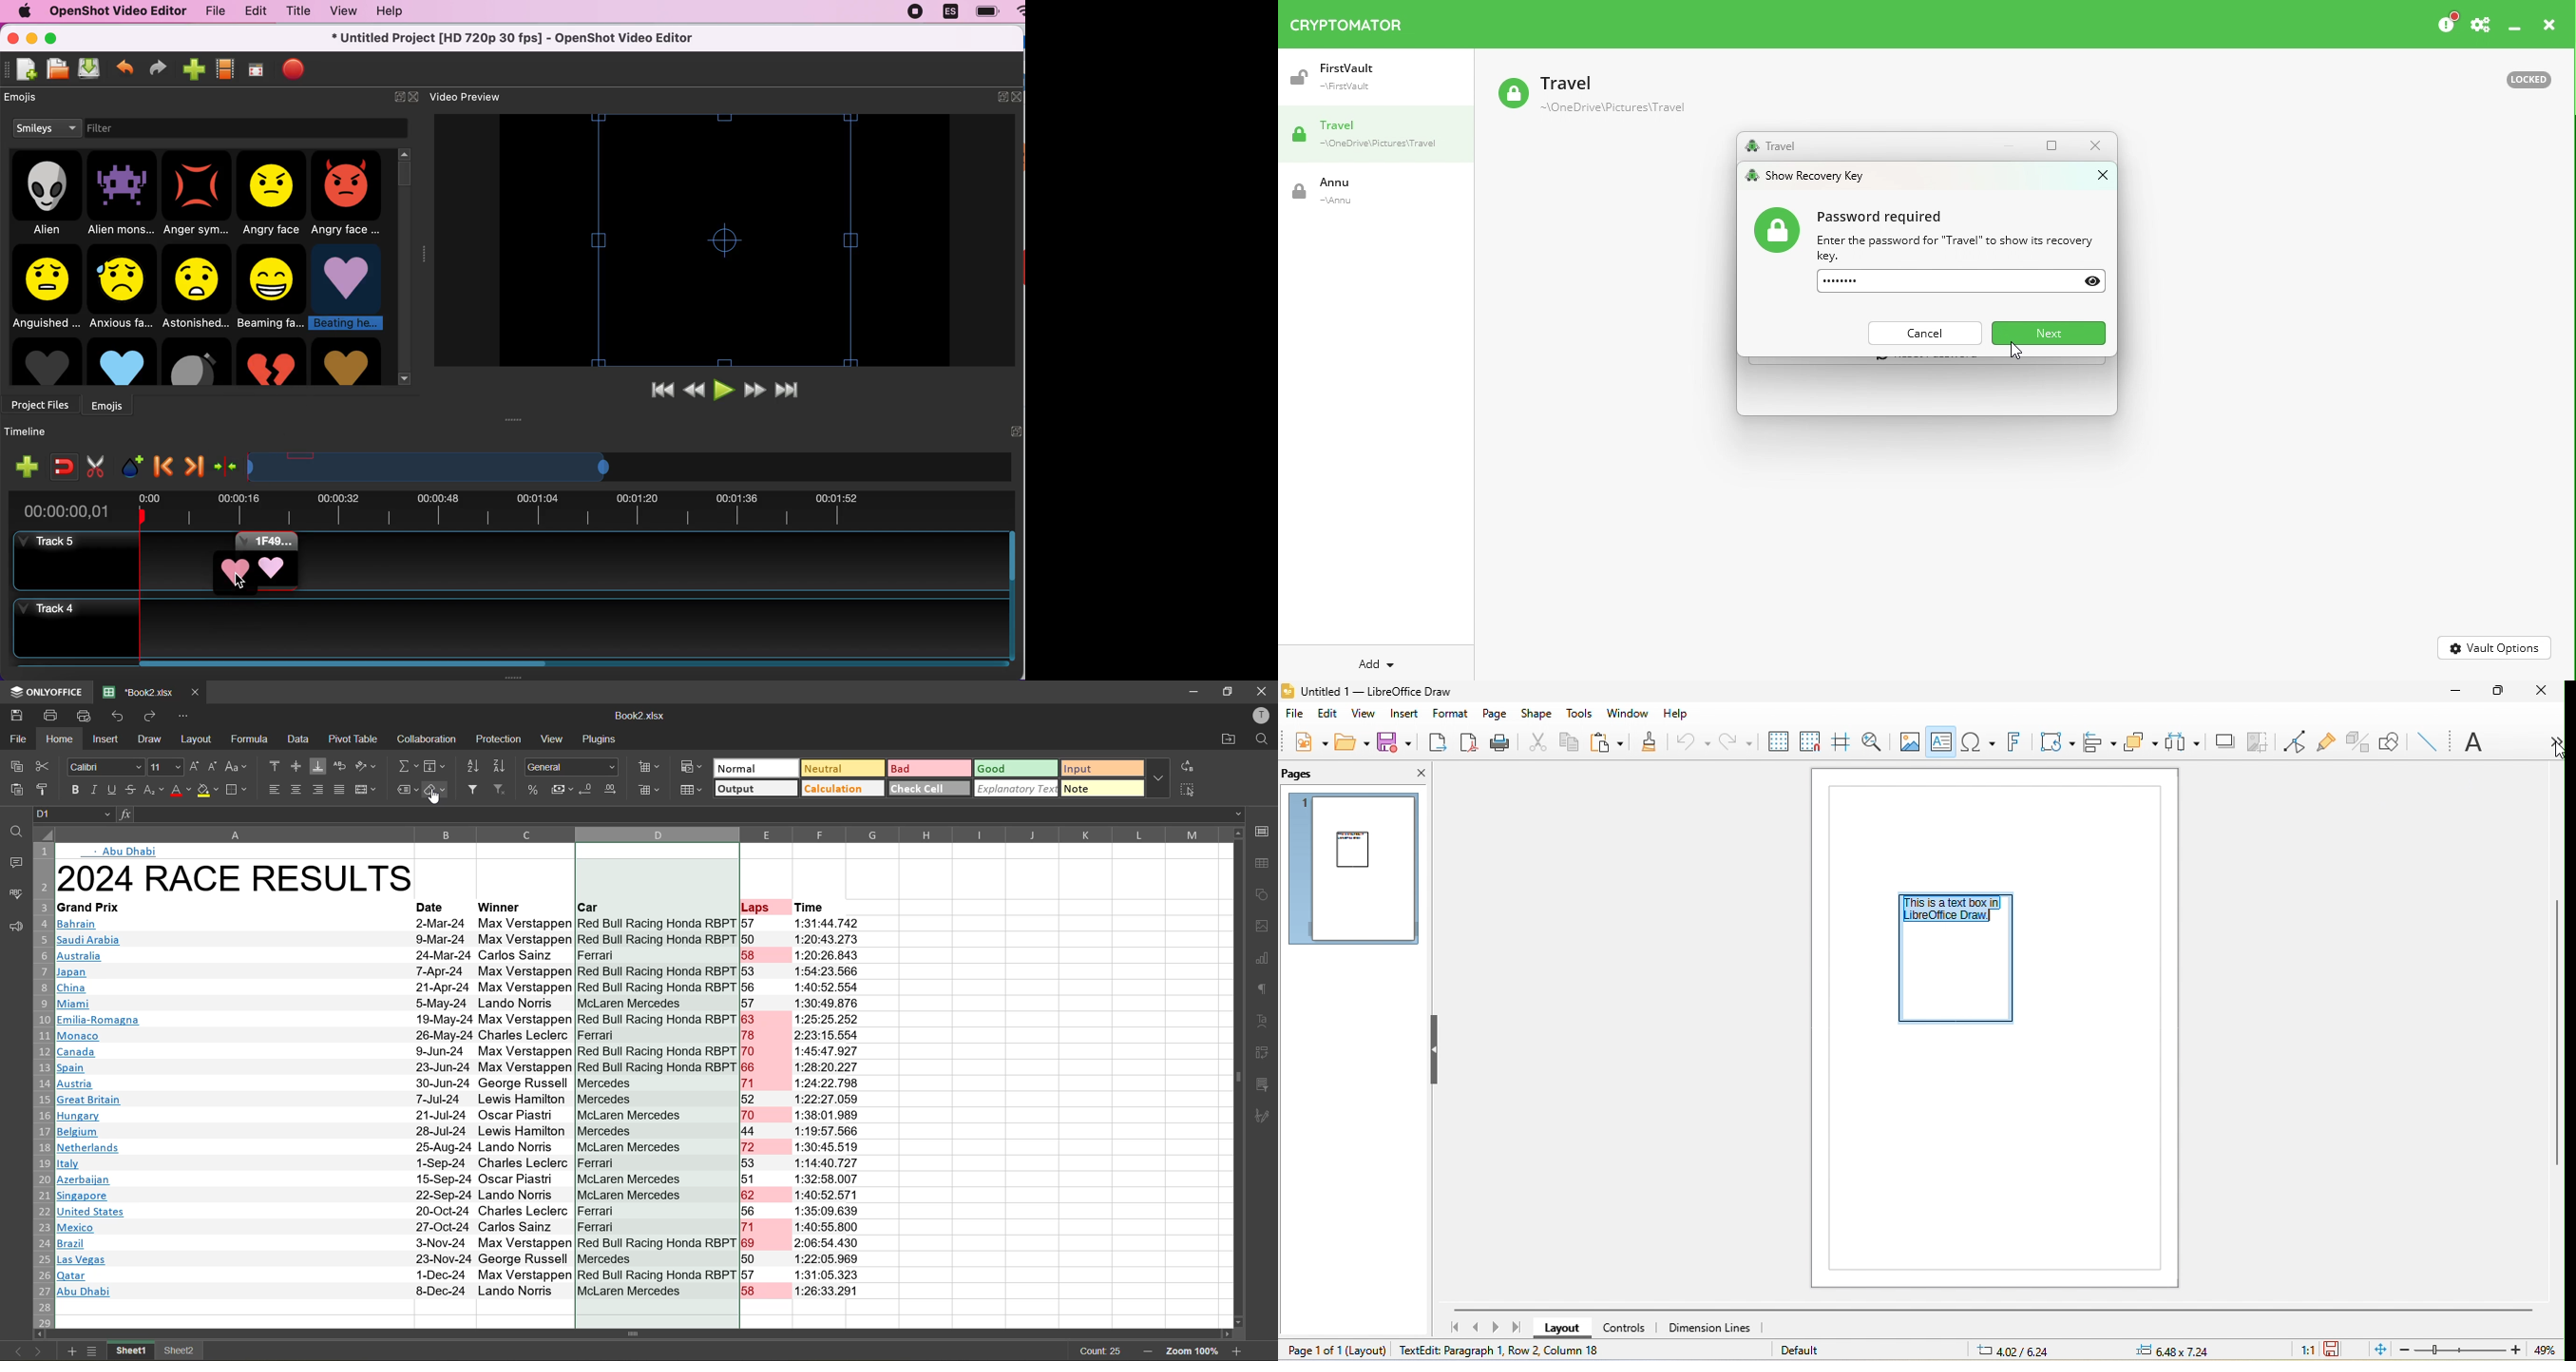  I want to click on calculation, so click(843, 790).